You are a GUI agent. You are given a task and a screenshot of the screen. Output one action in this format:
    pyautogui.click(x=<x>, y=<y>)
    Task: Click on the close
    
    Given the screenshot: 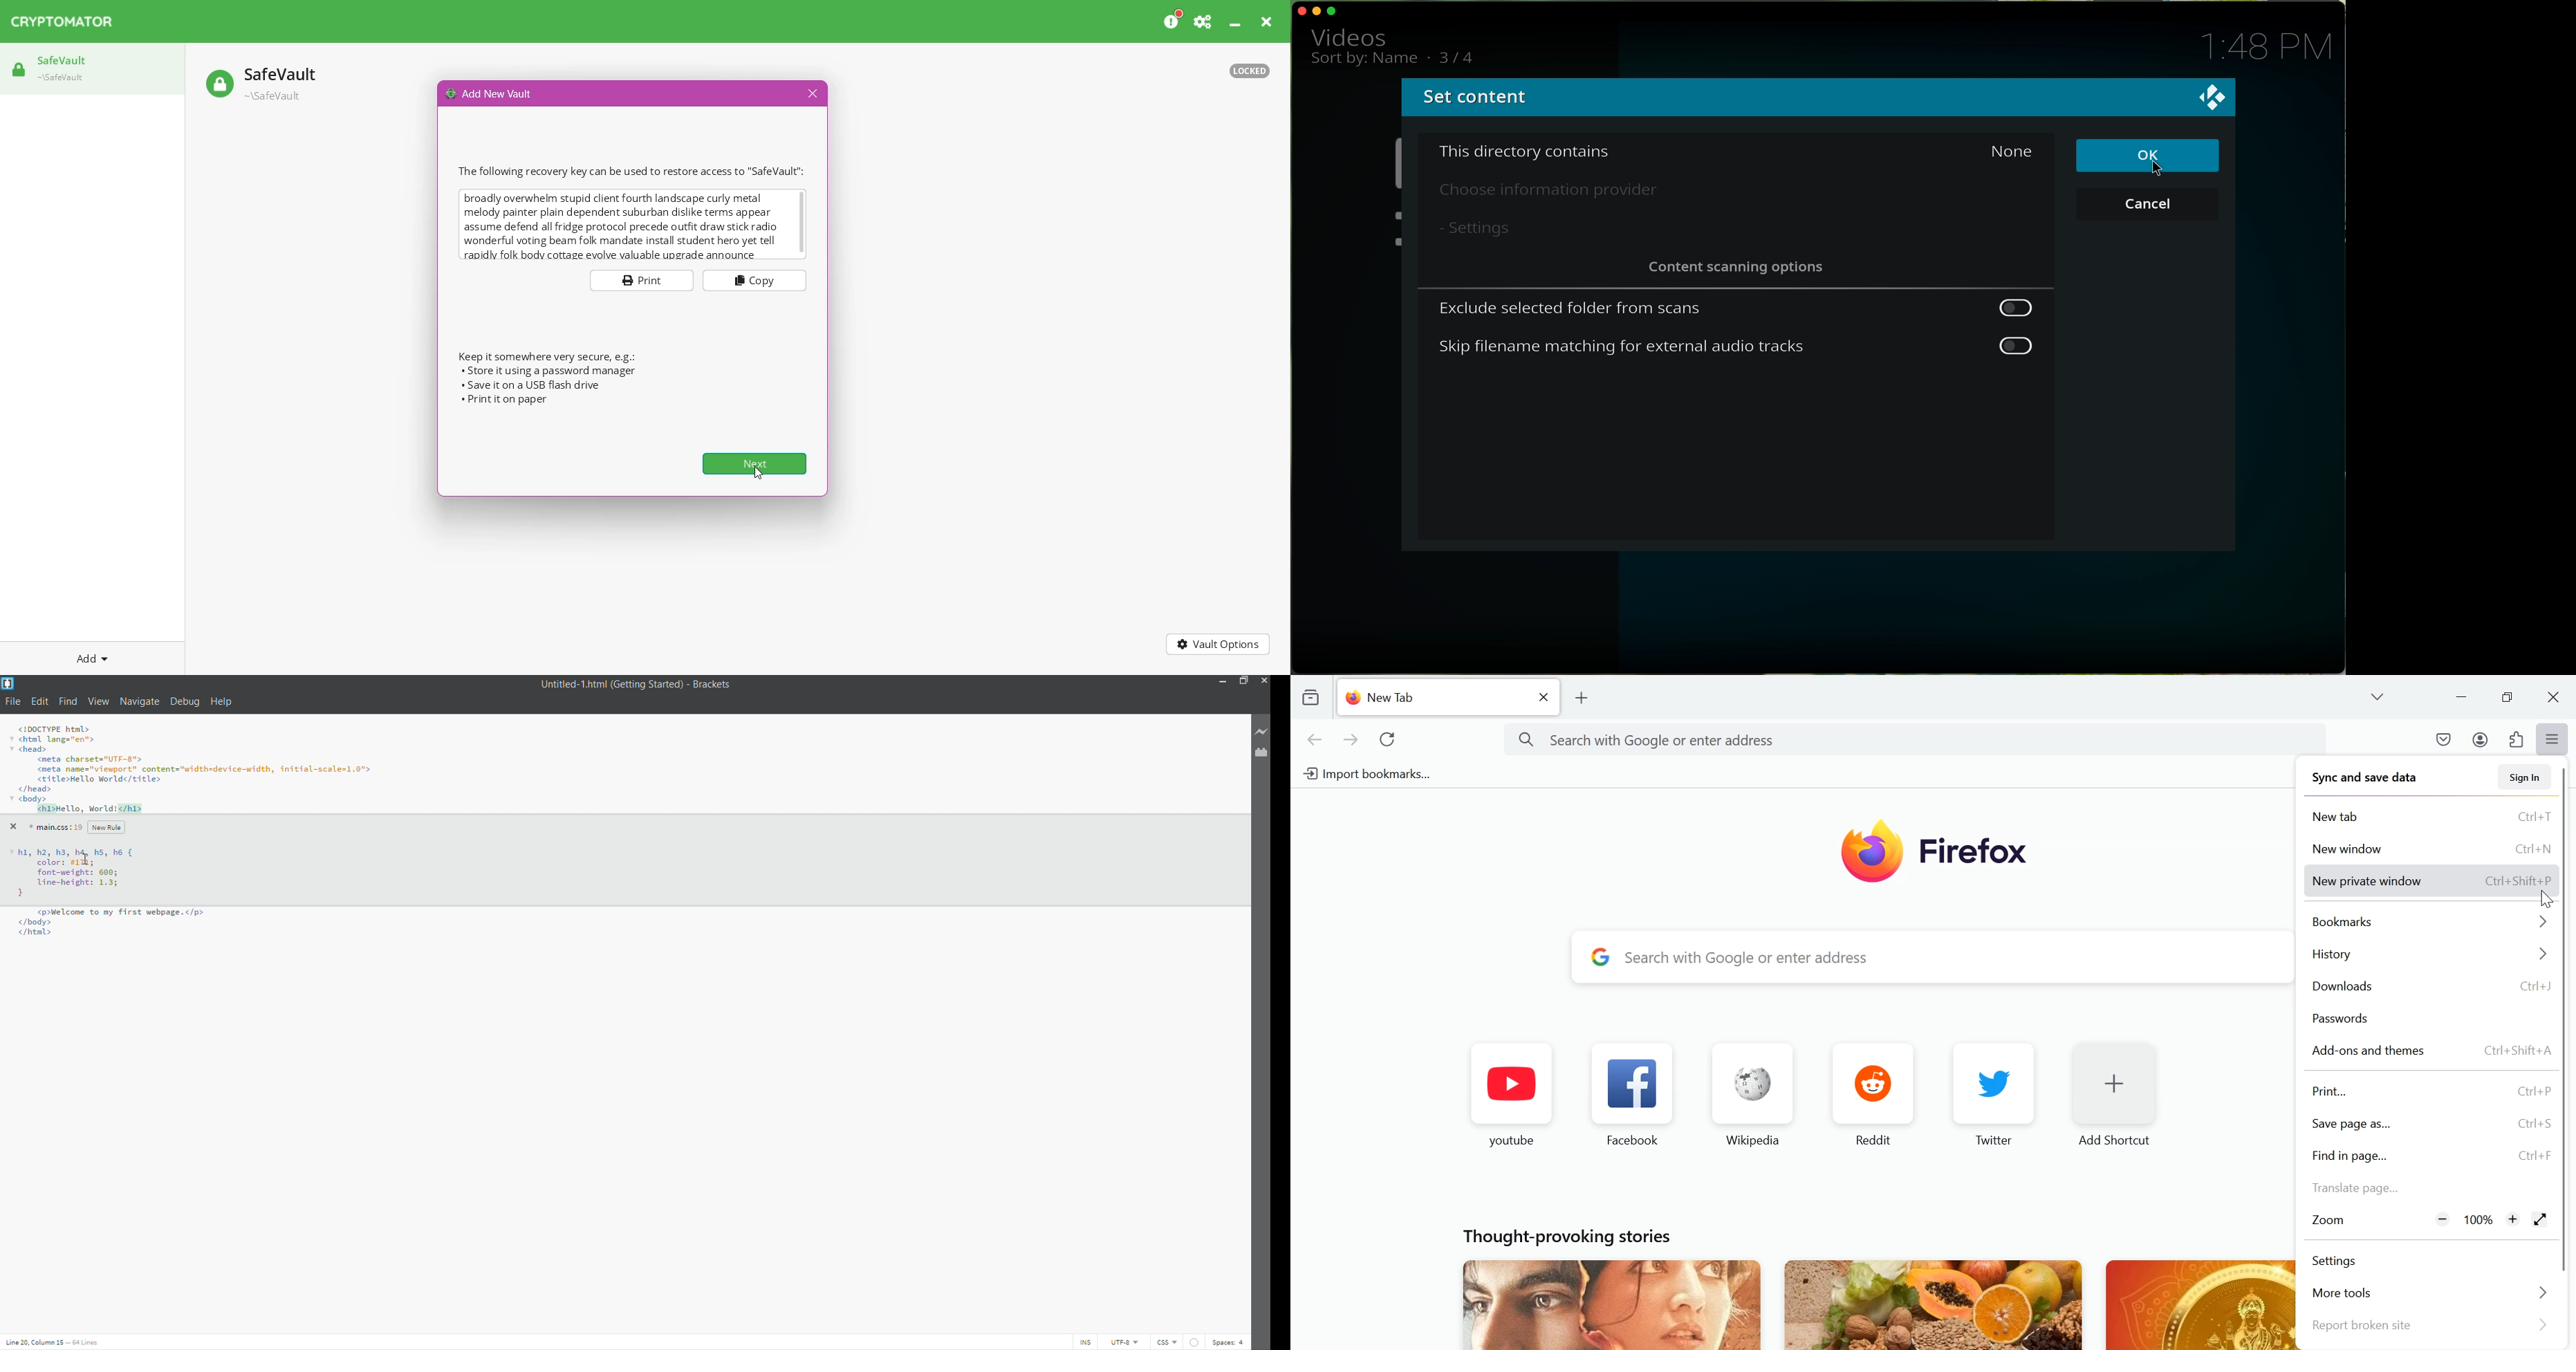 What is the action you would take?
    pyautogui.click(x=1300, y=11)
    